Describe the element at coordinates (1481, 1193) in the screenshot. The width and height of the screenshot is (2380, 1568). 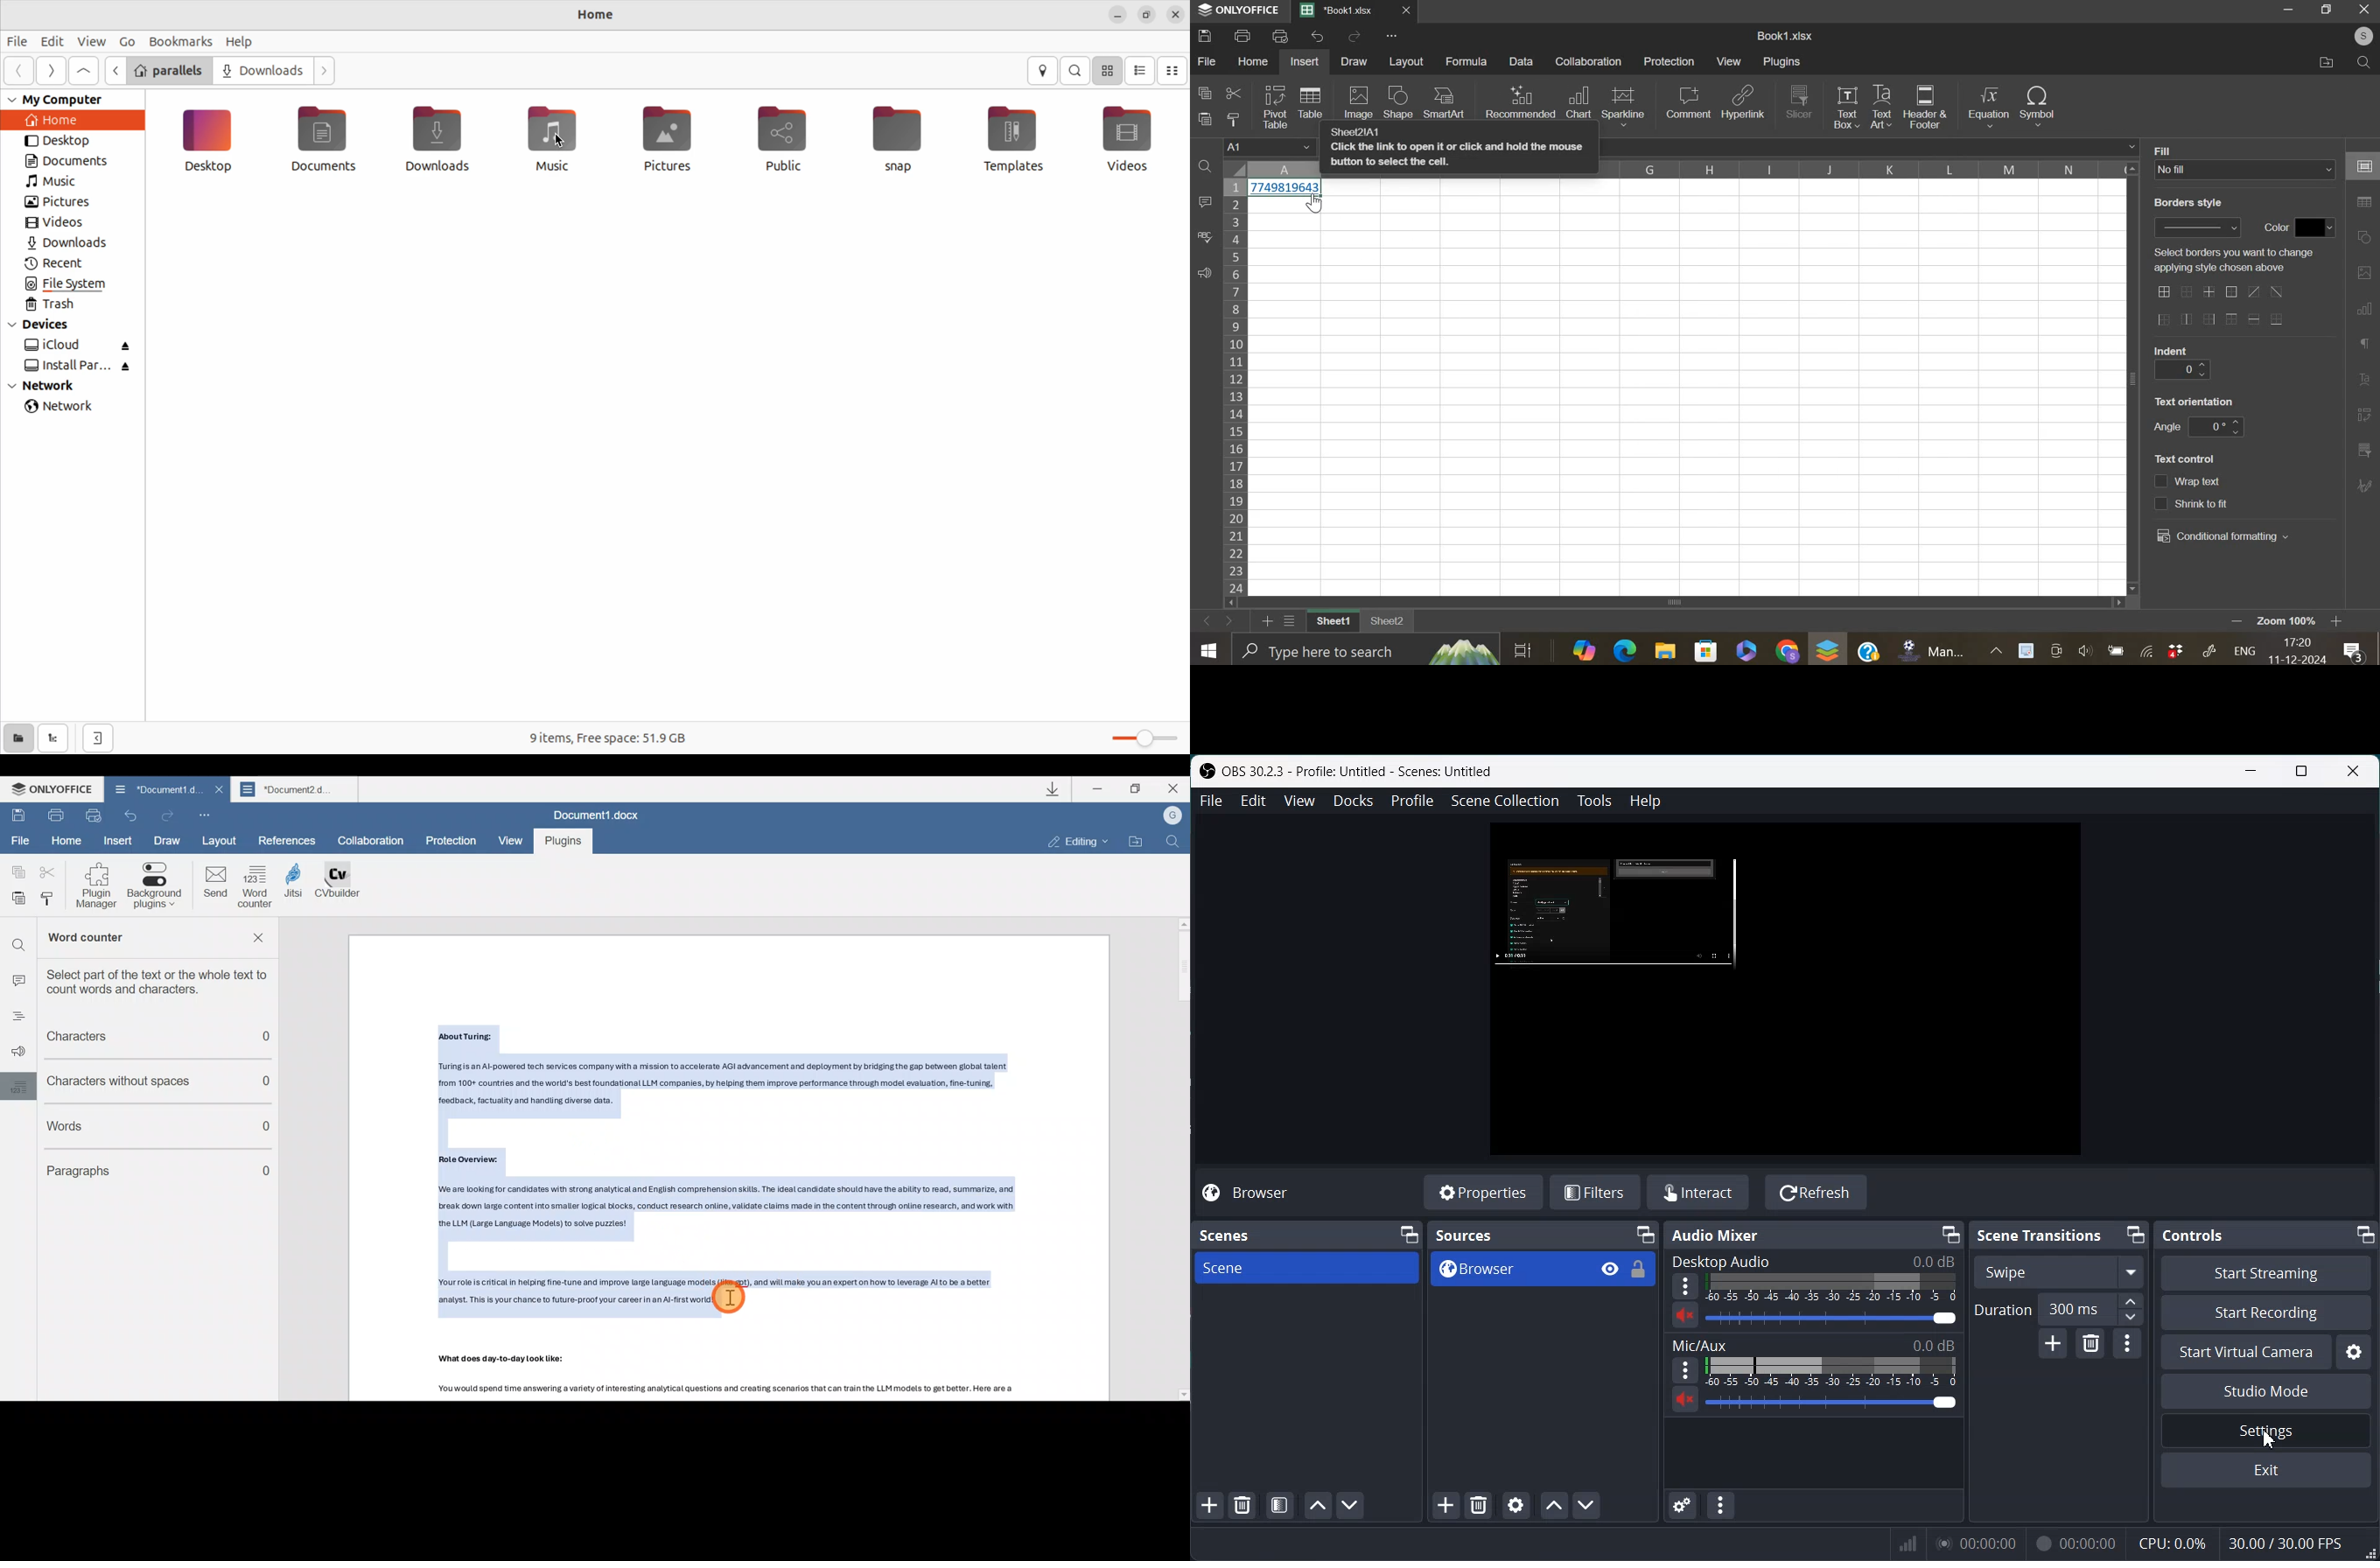
I see `Properties` at that location.